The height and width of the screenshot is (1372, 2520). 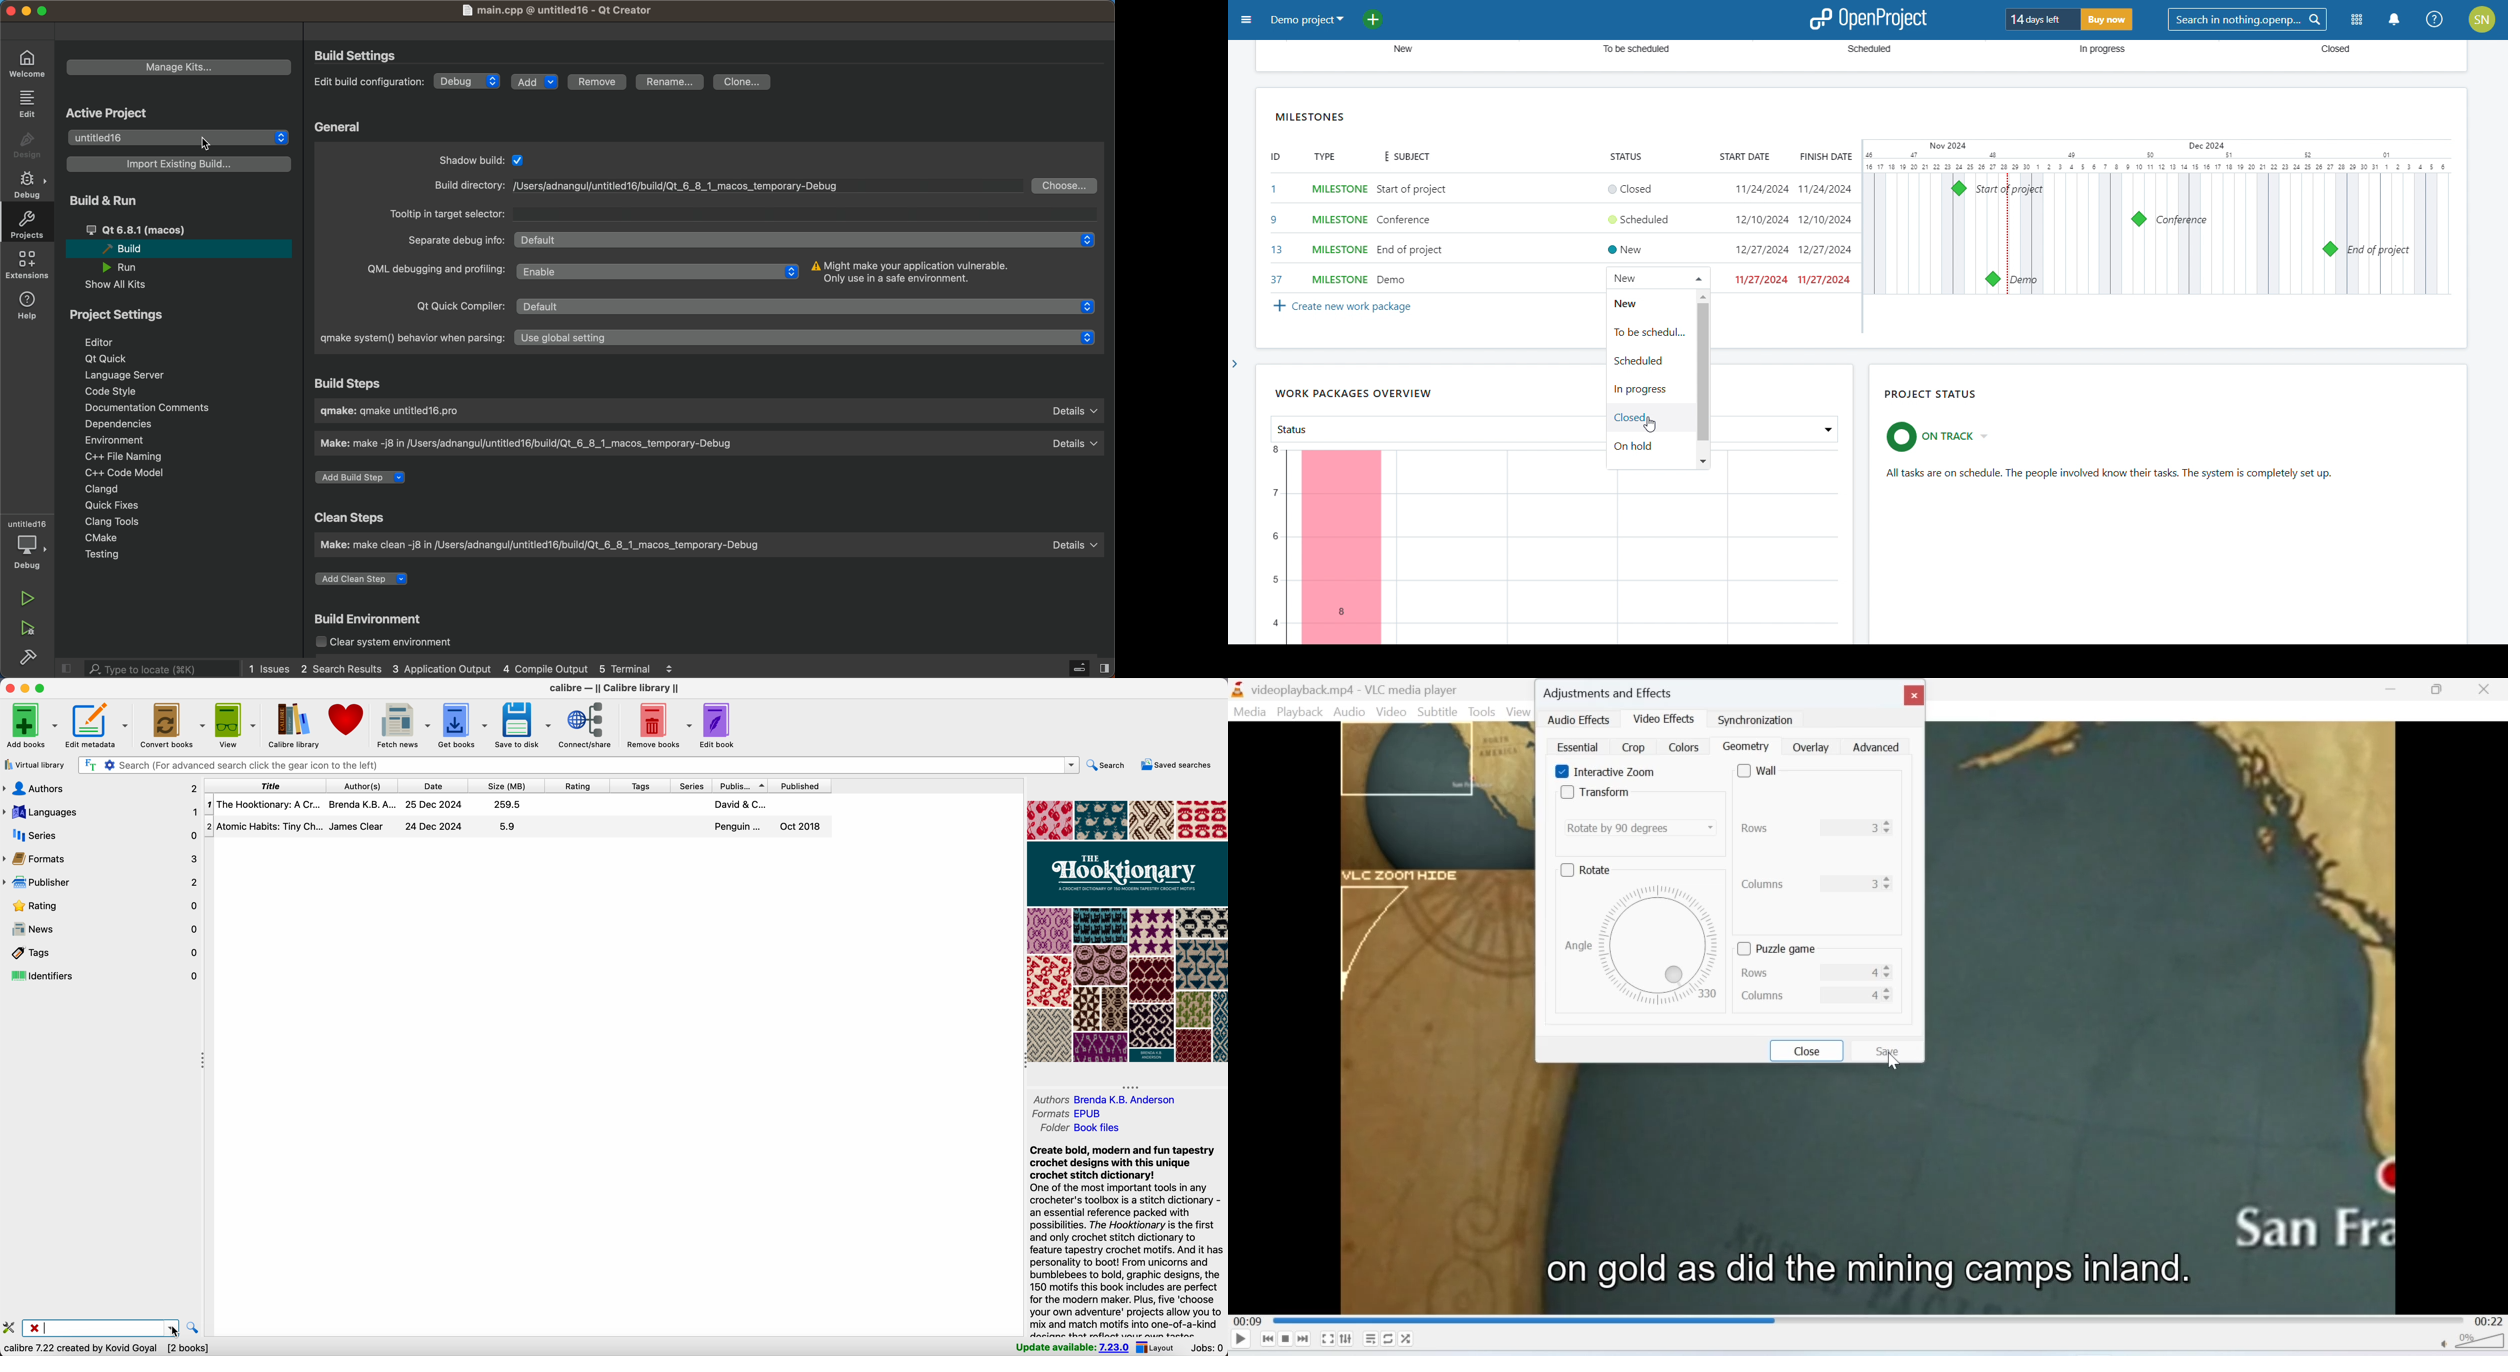 I want to click on build, so click(x=372, y=618).